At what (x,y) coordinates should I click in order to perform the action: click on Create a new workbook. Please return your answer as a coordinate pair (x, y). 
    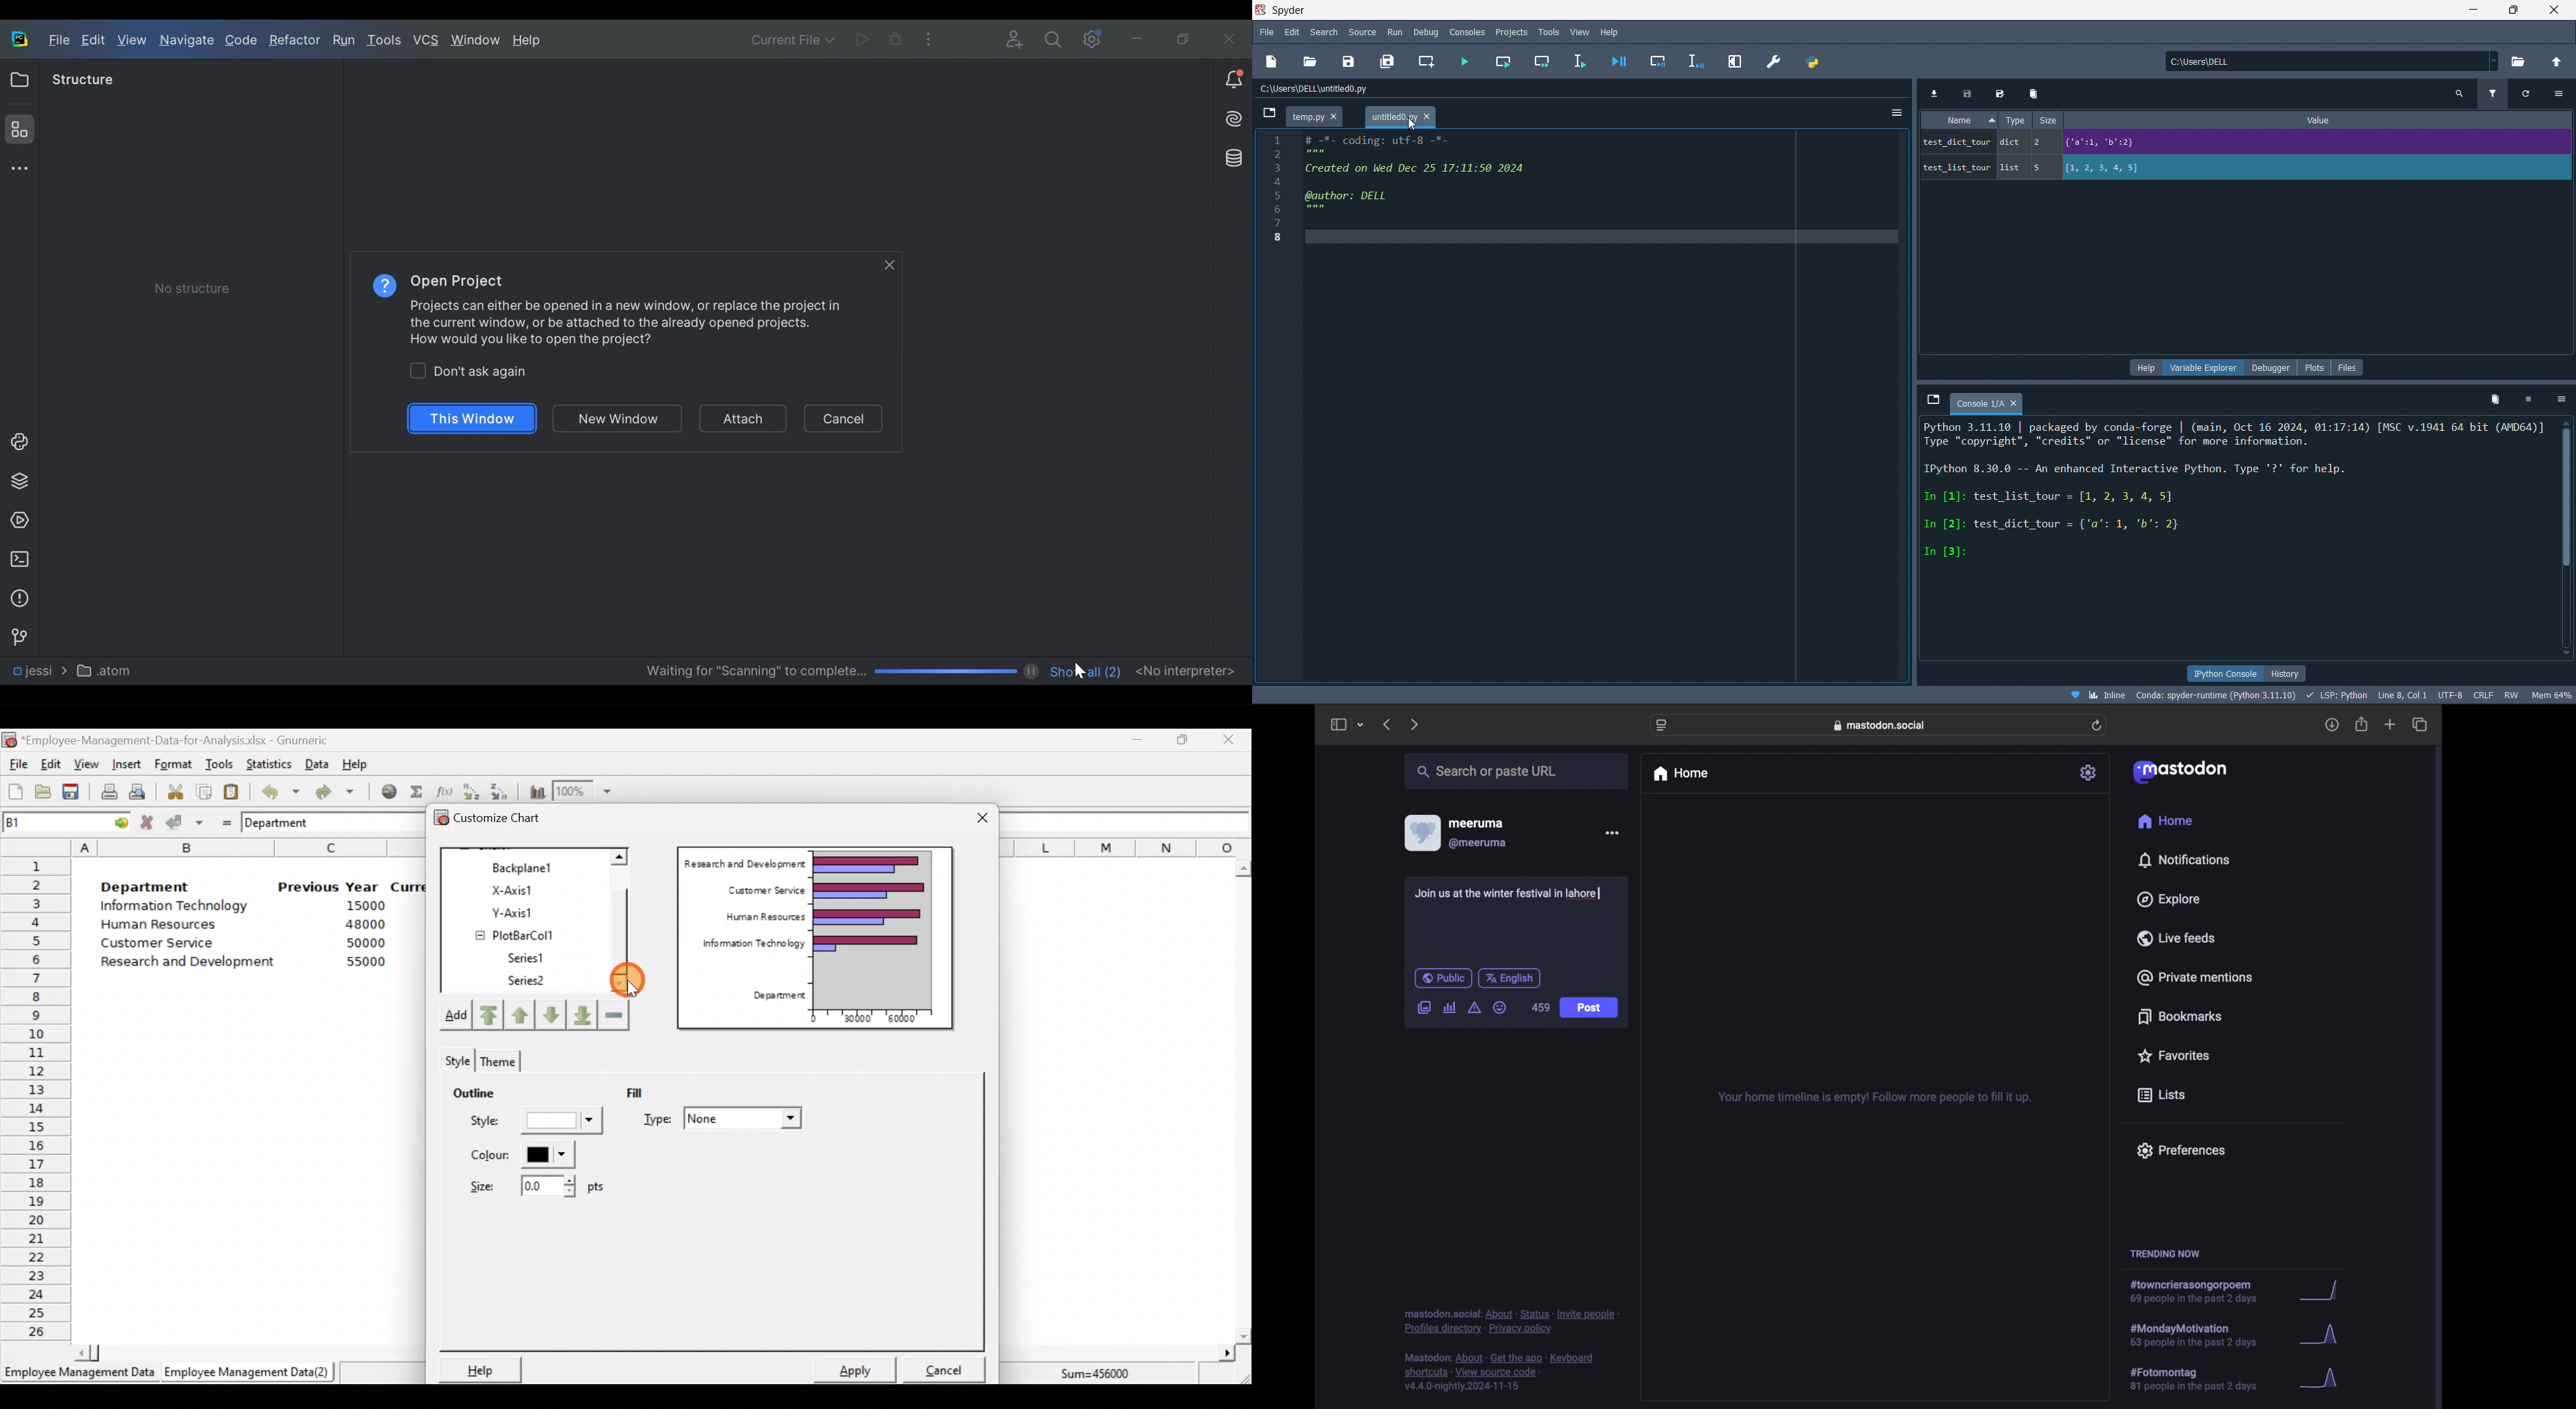
    Looking at the image, I should click on (16, 793).